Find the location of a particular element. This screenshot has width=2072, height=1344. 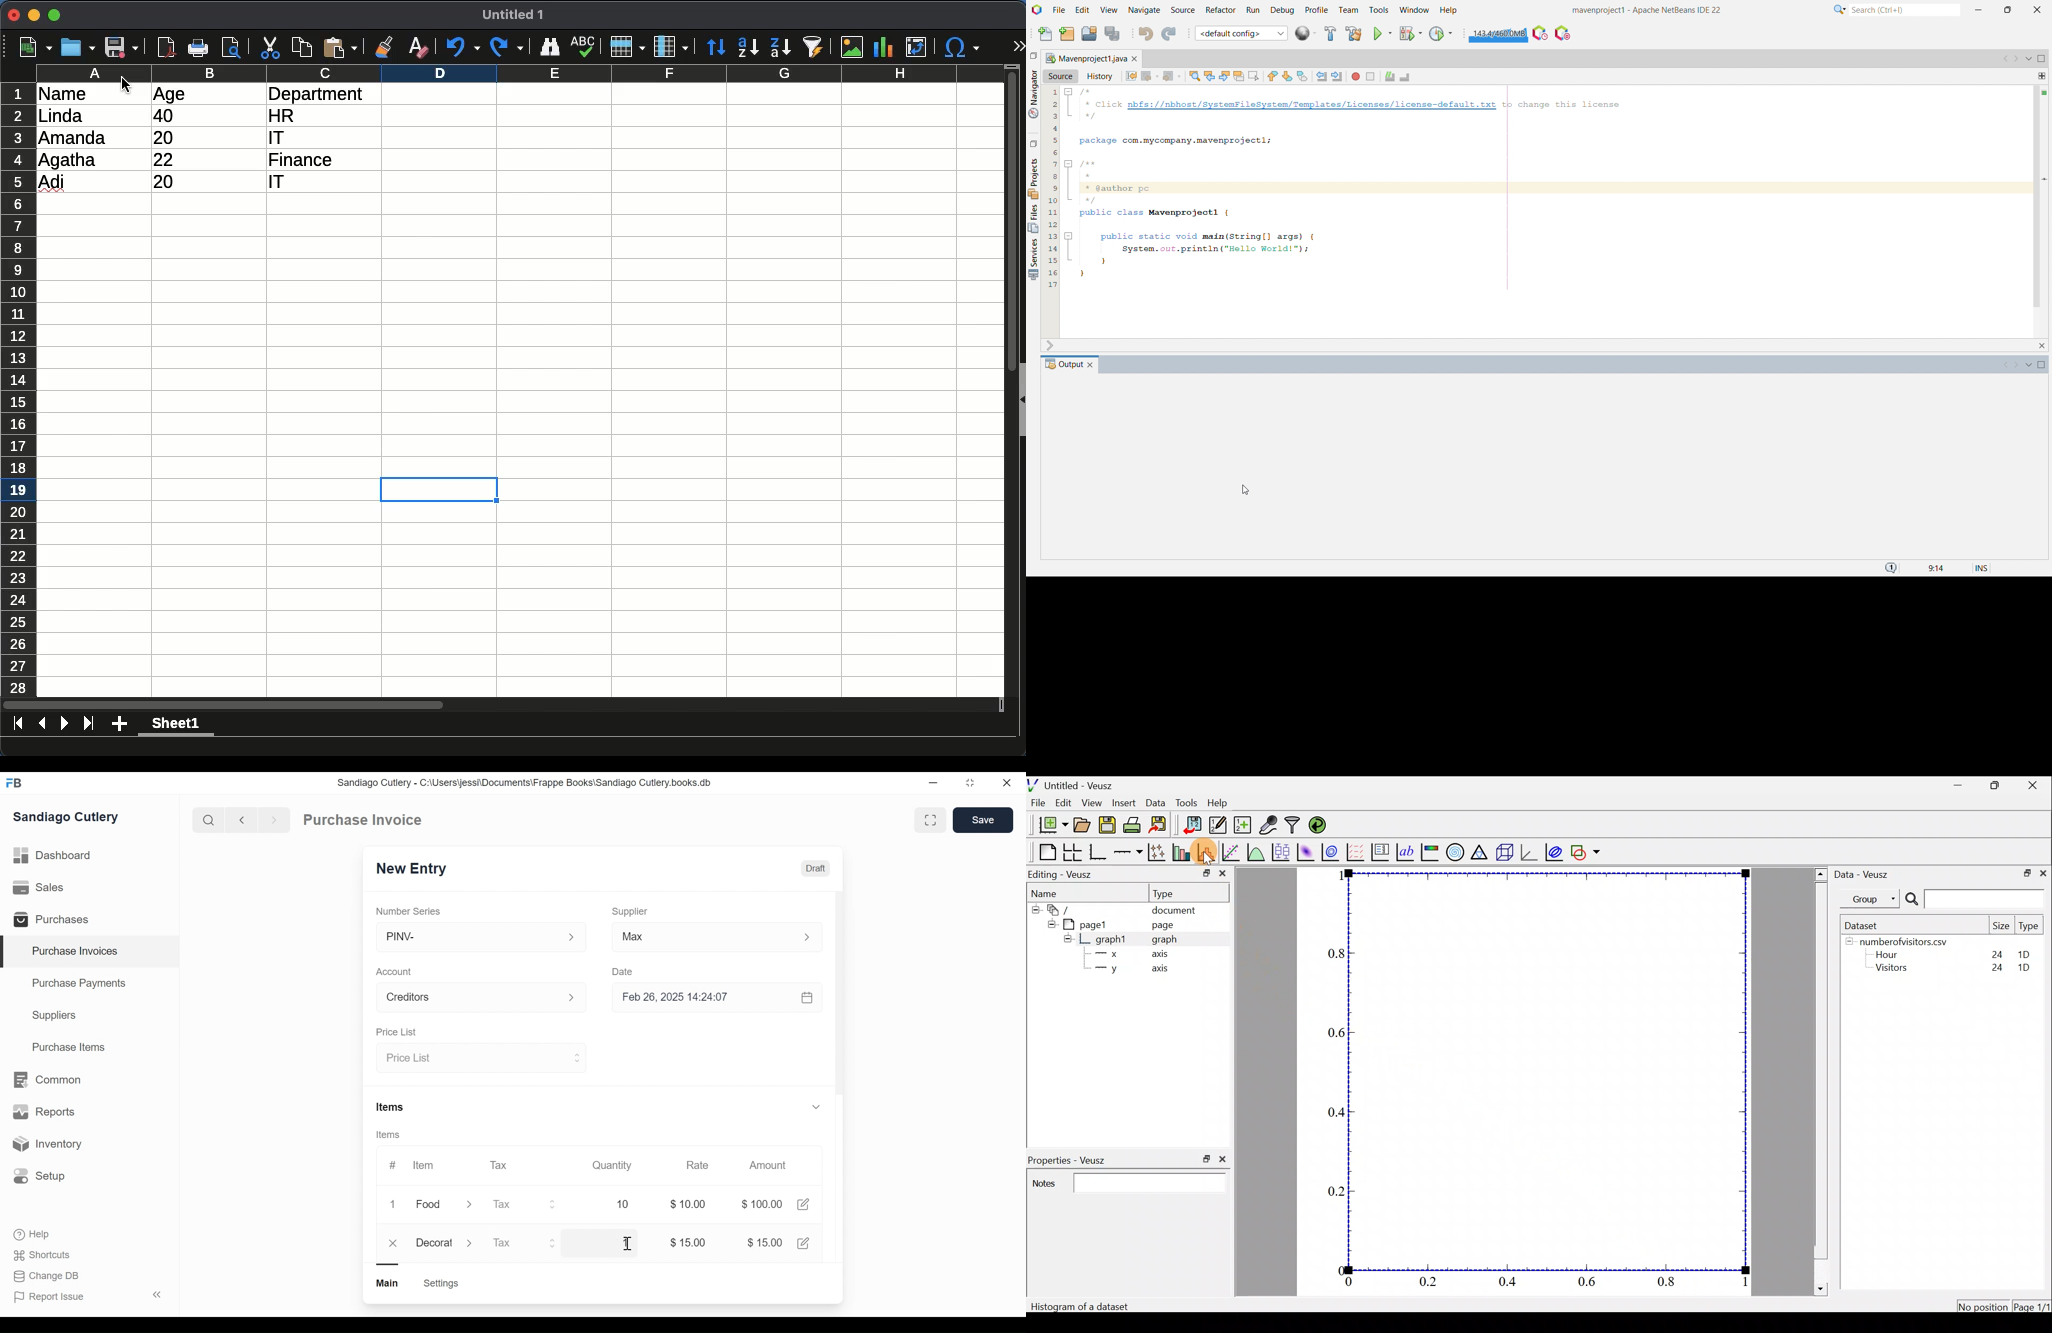

Inventory is located at coordinates (46, 1144).